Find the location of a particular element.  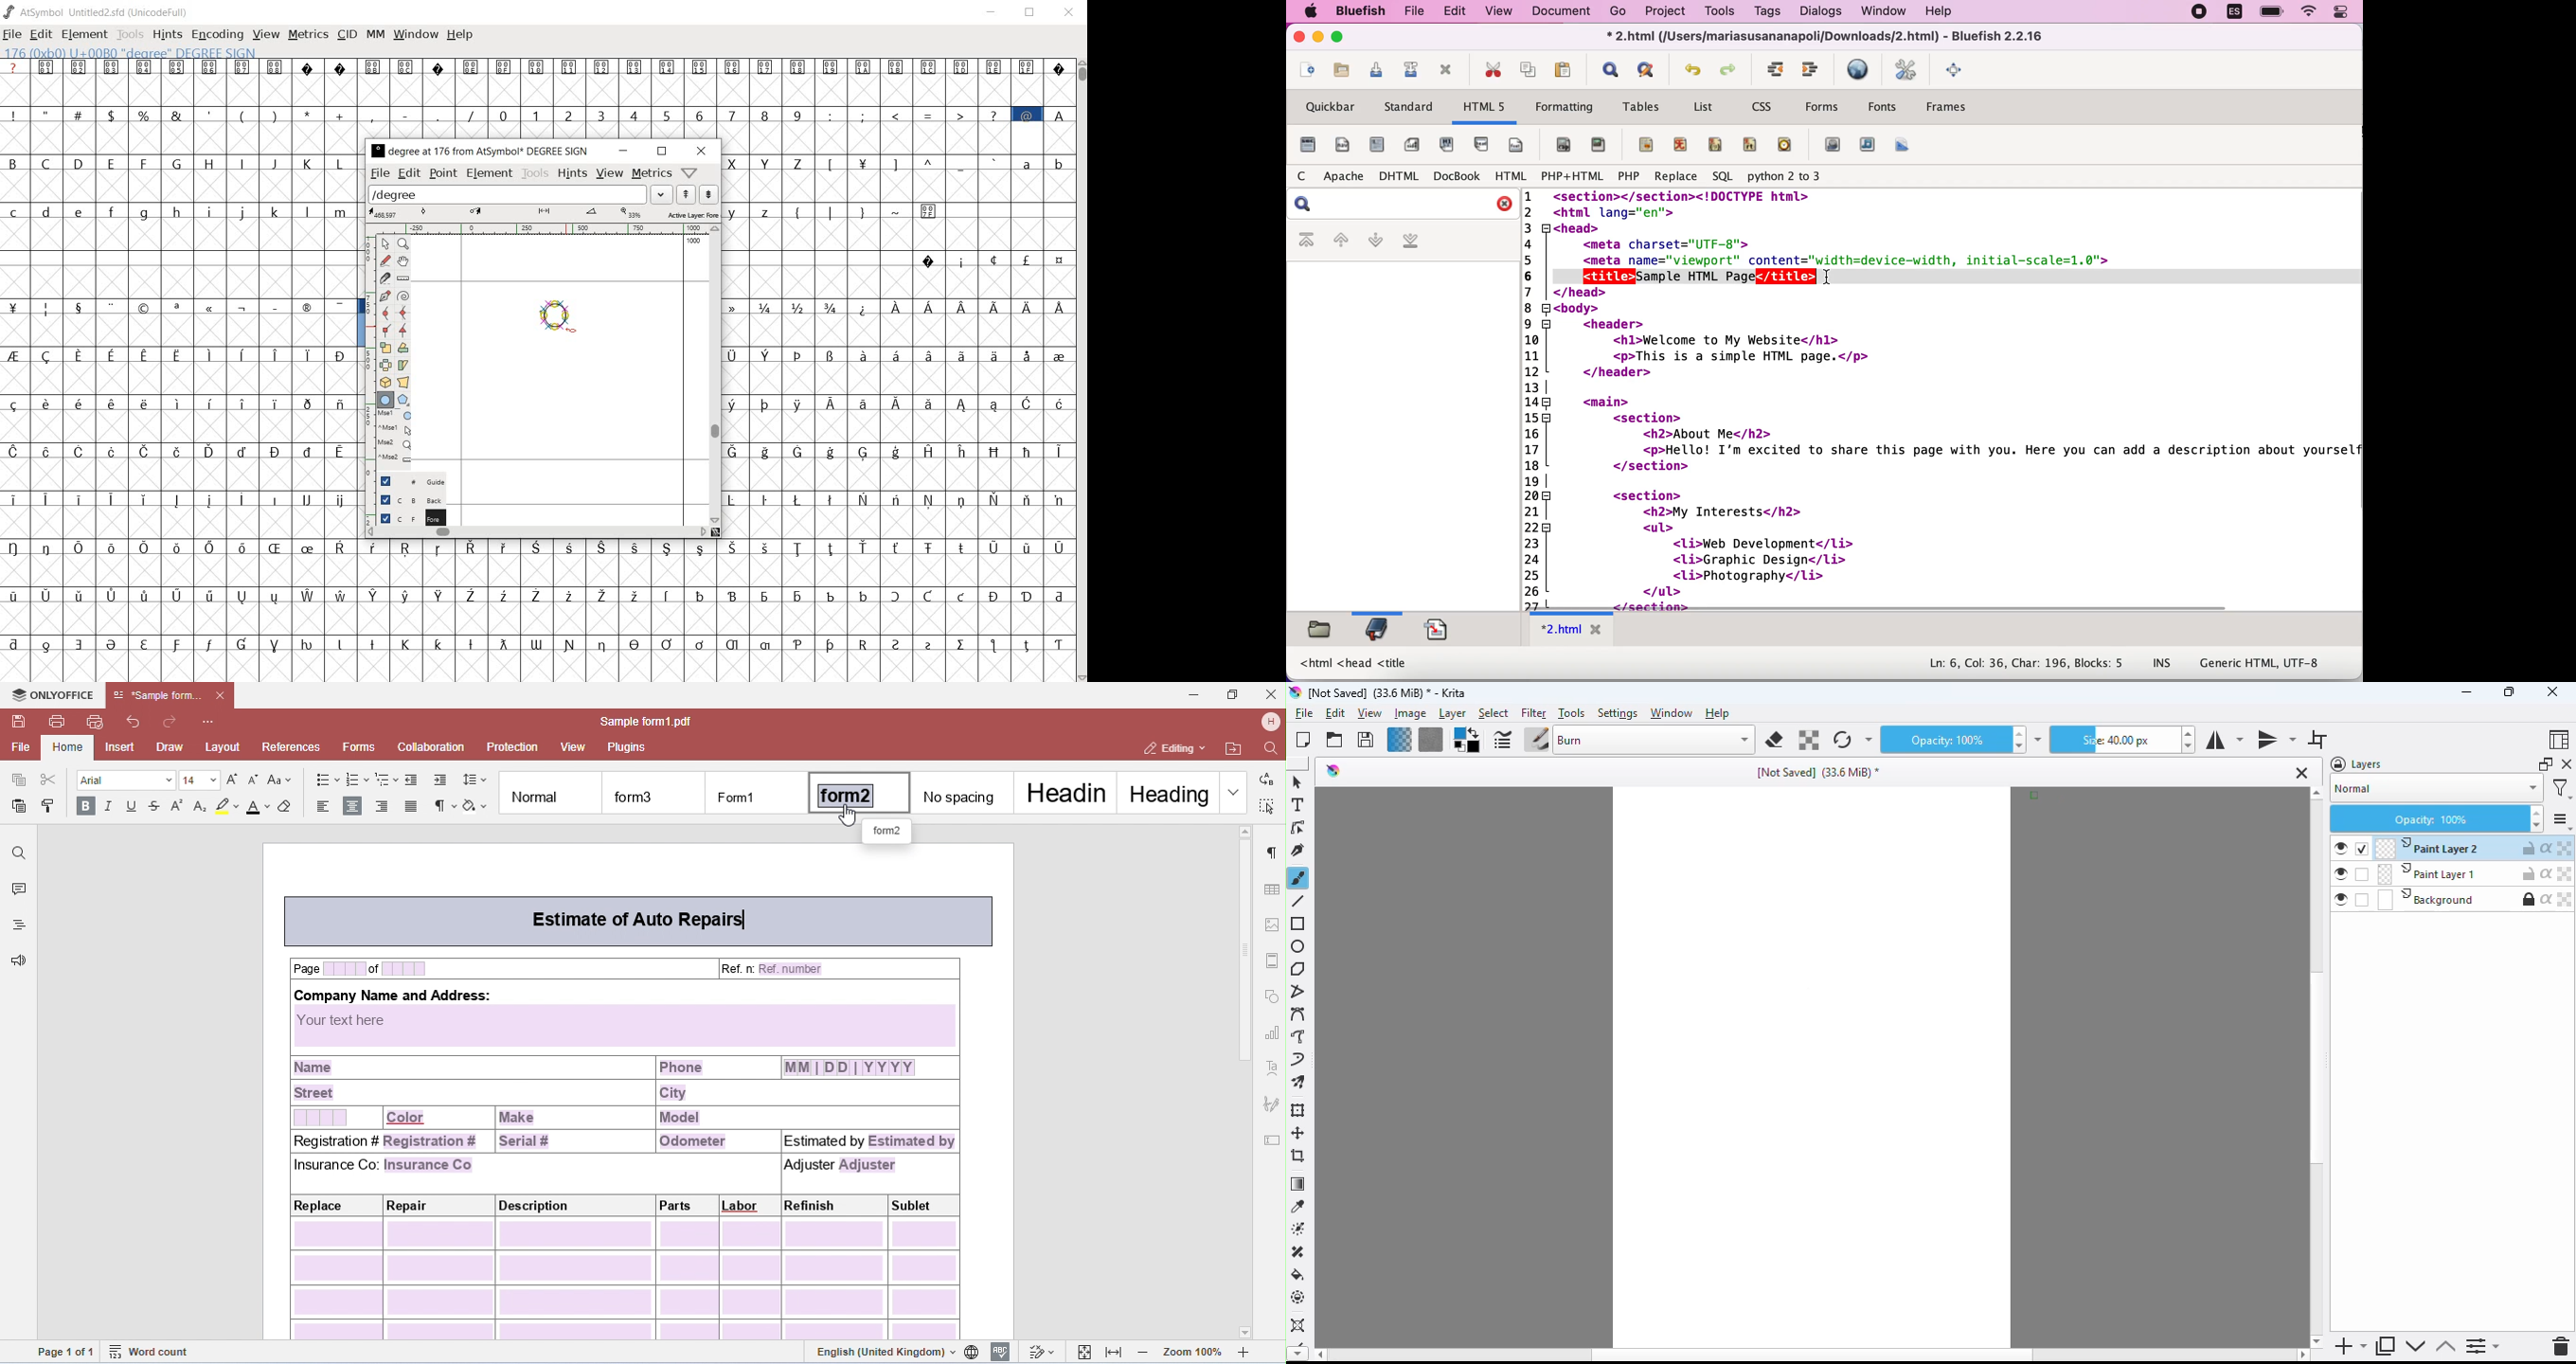

add a point, then drag out its control points is located at coordinates (383, 295).